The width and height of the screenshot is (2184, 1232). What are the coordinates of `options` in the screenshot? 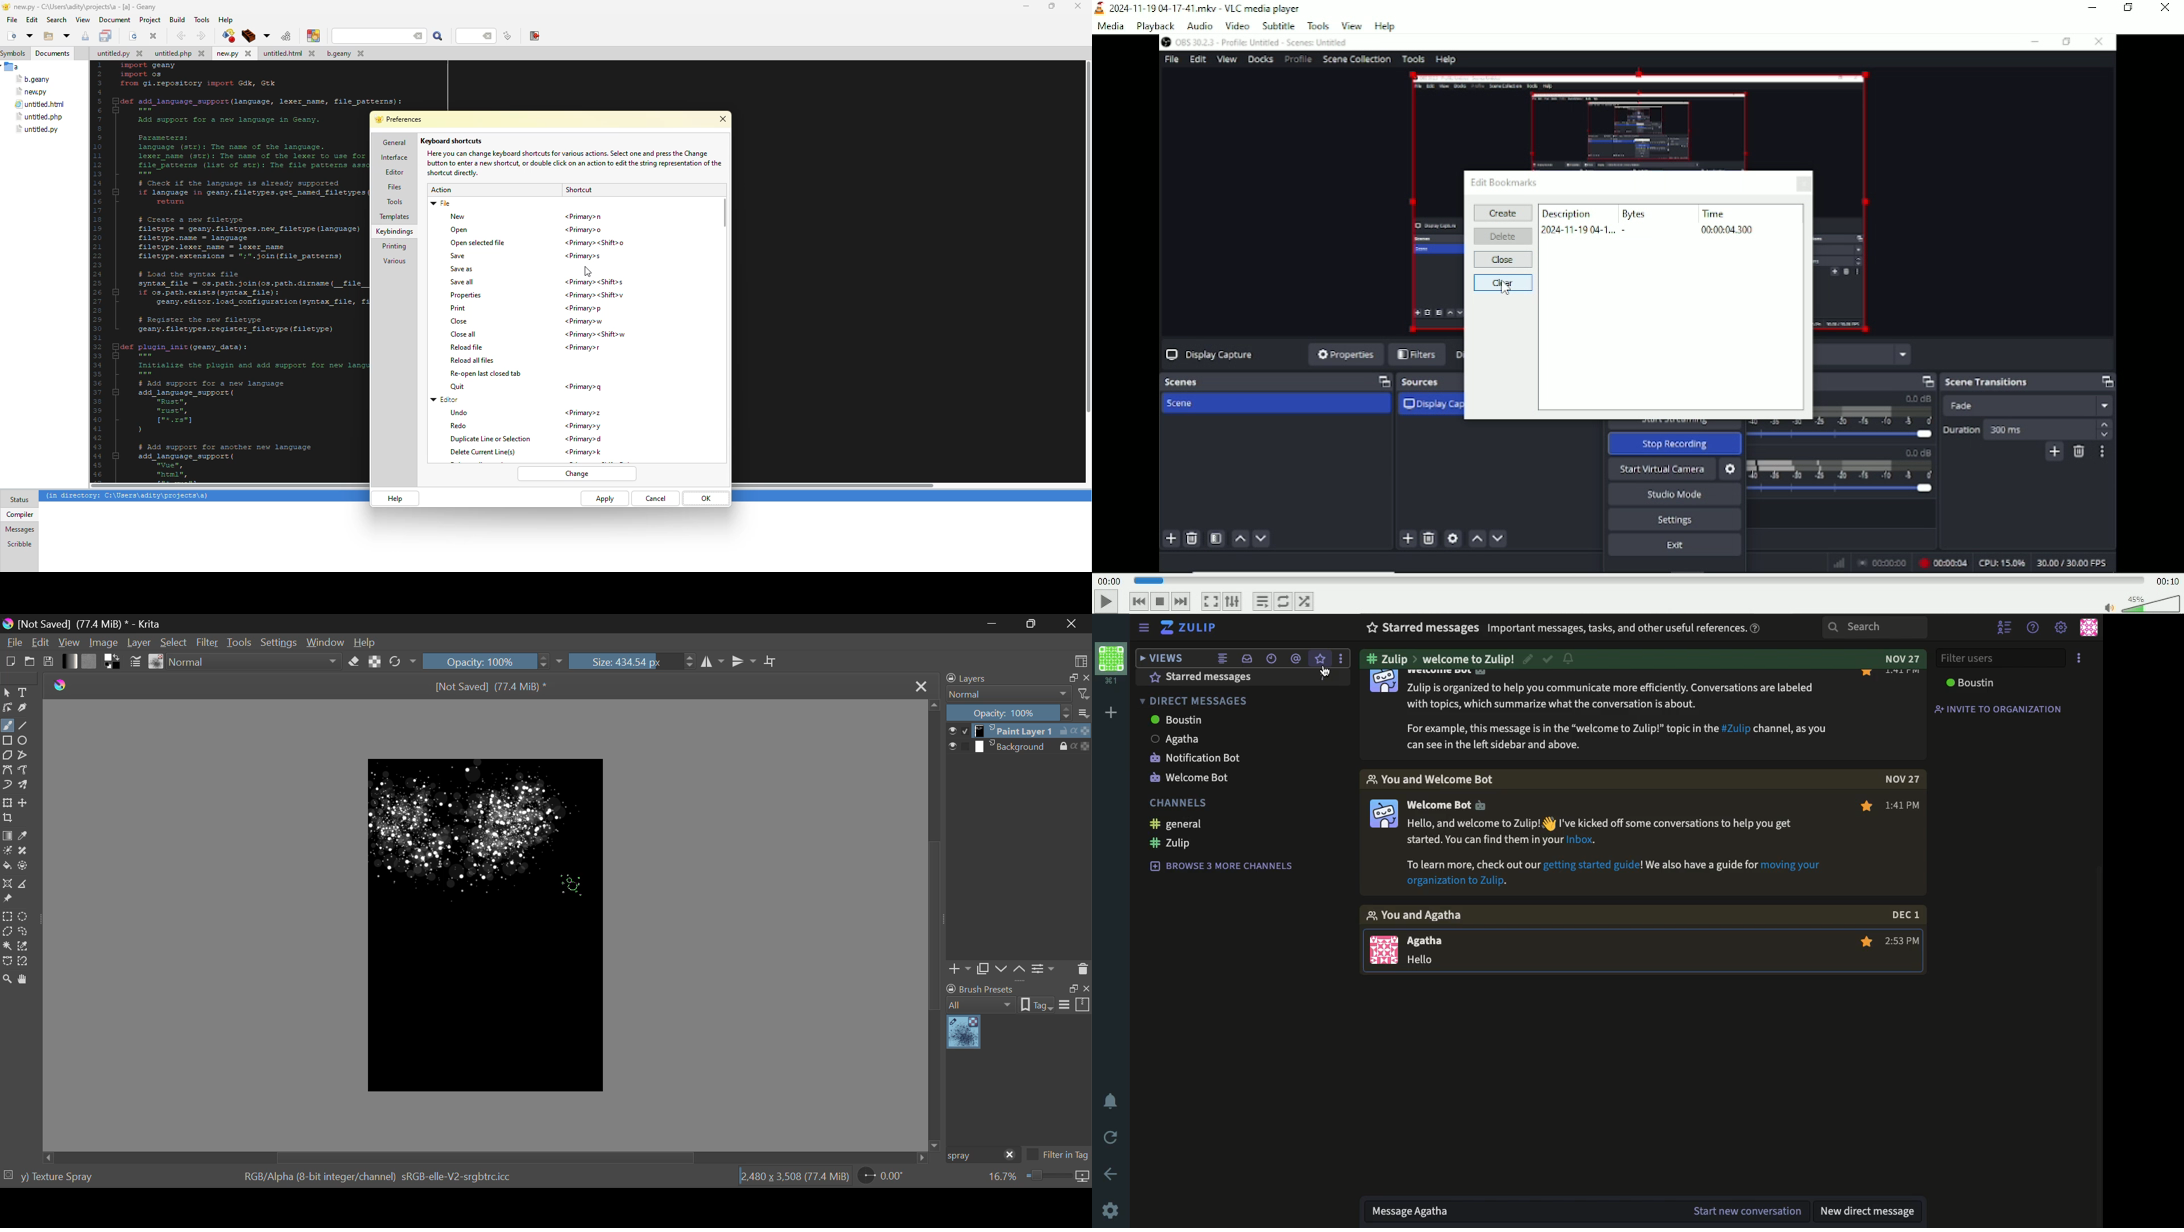 It's located at (2080, 659).